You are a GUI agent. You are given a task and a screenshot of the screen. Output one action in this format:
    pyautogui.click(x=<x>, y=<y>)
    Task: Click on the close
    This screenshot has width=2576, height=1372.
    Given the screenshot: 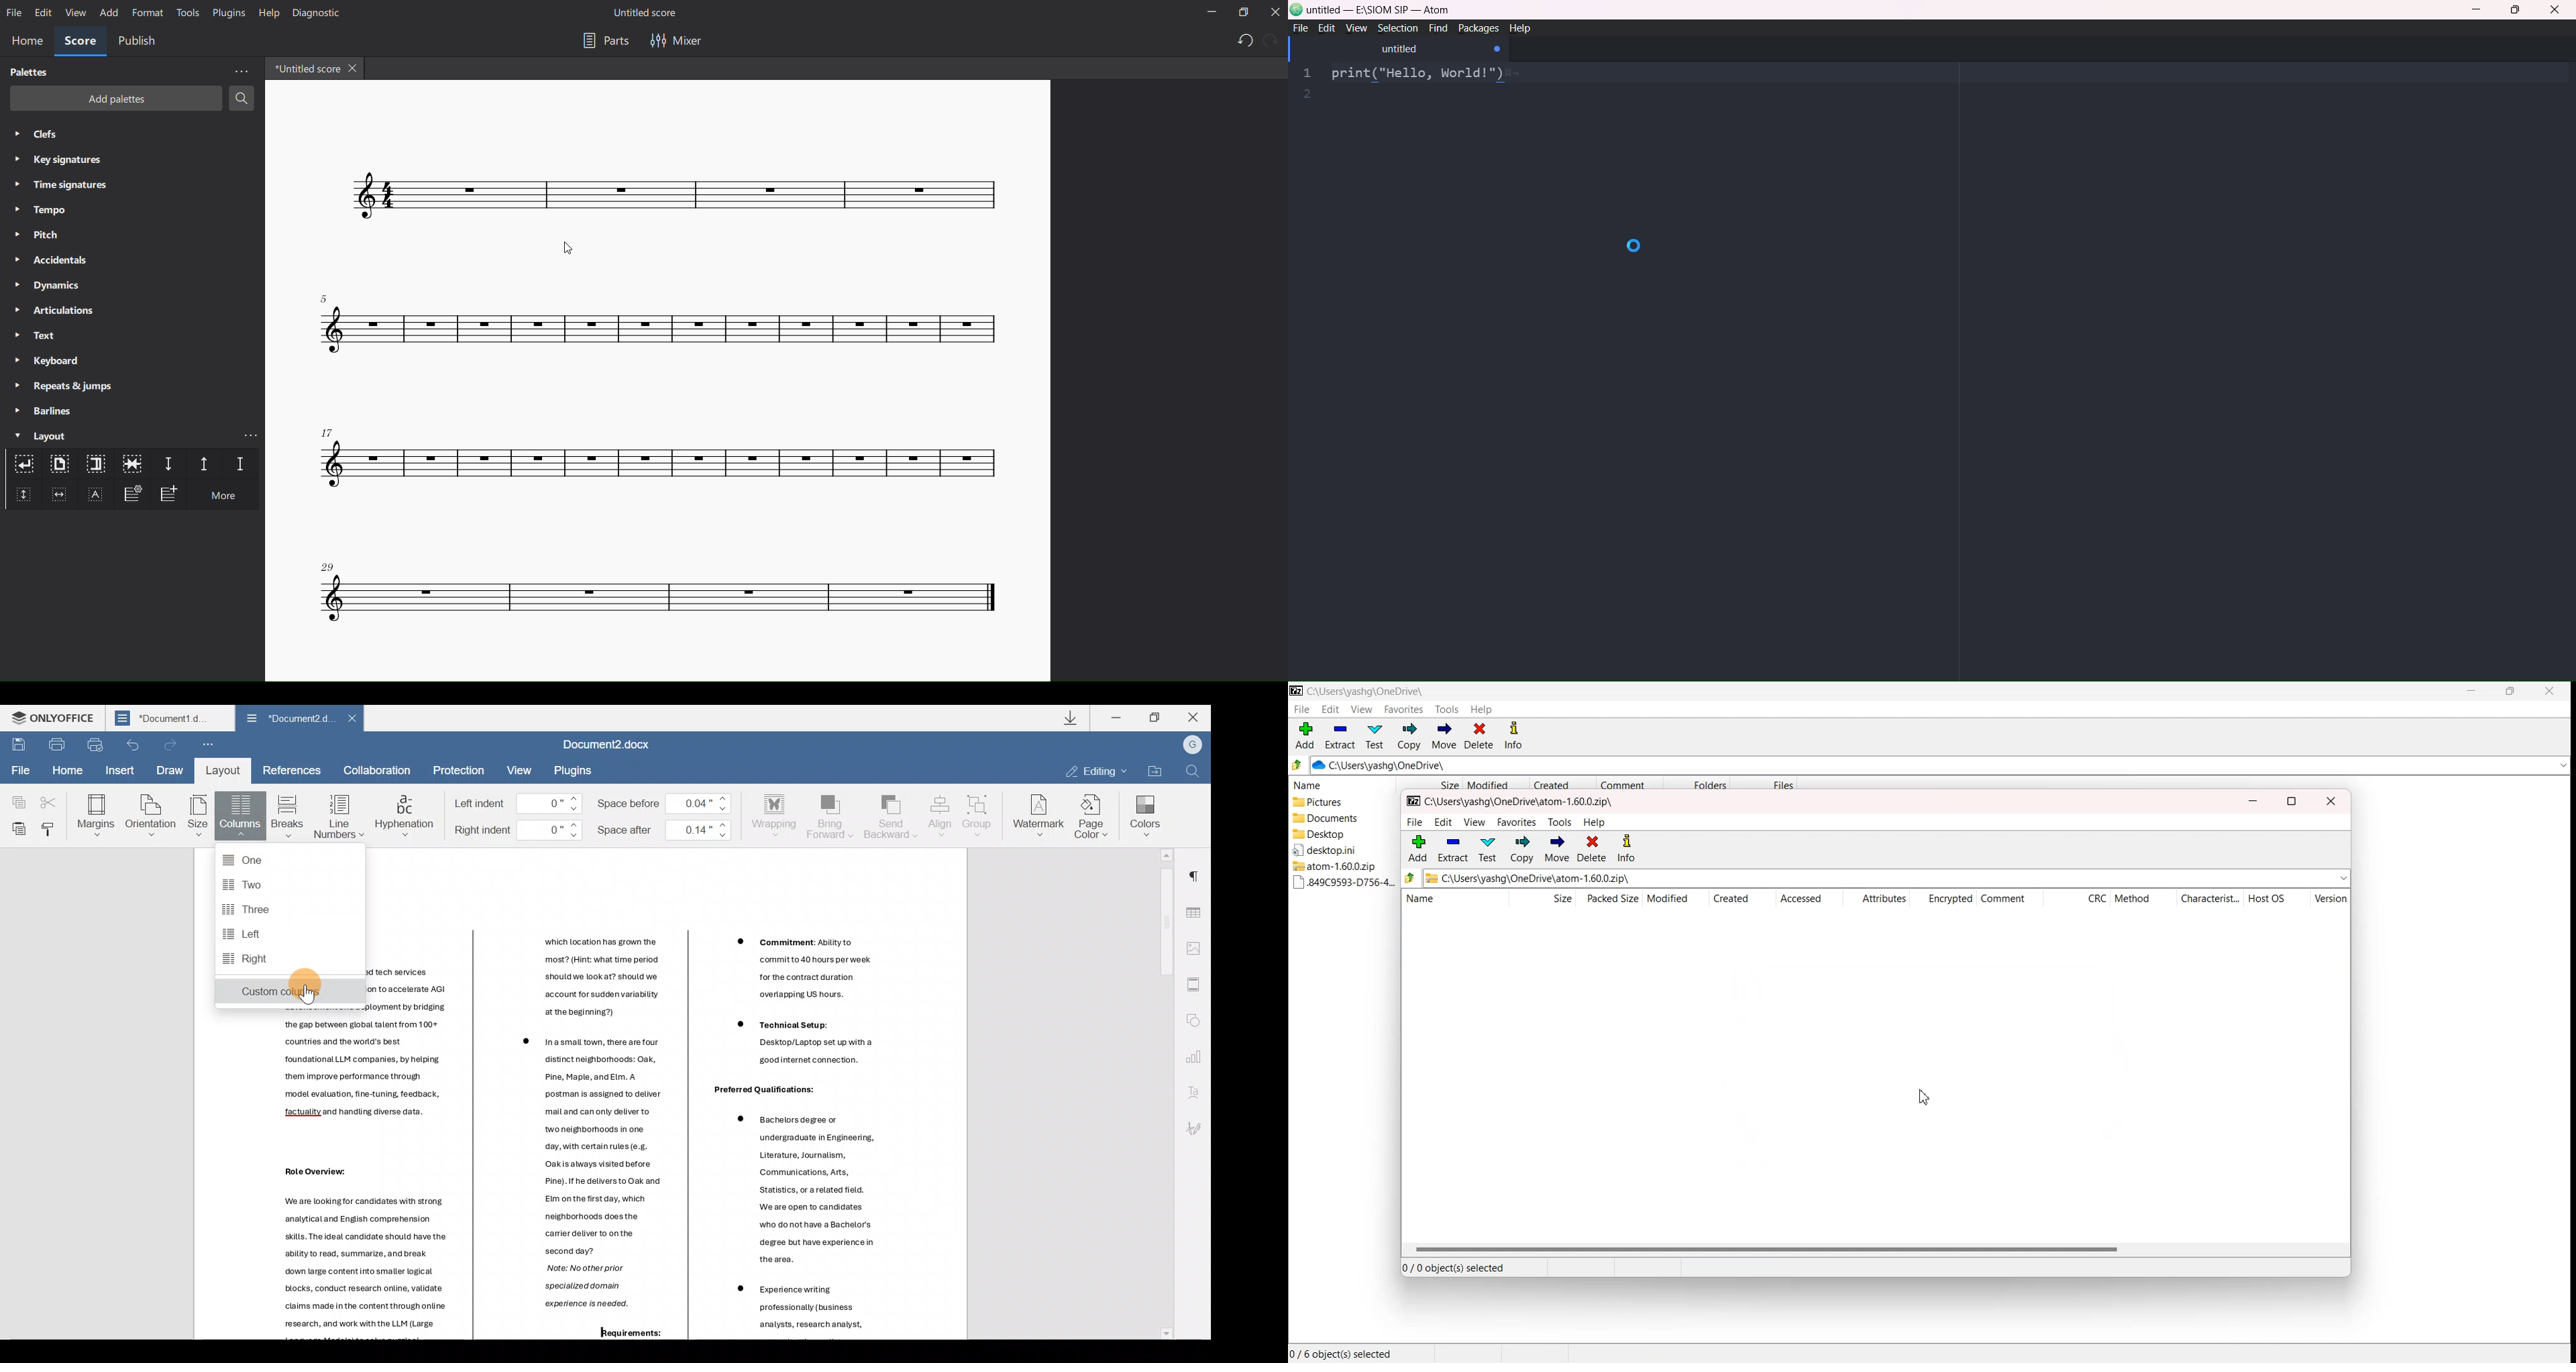 What is the action you would take?
    pyautogui.click(x=2555, y=10)
    